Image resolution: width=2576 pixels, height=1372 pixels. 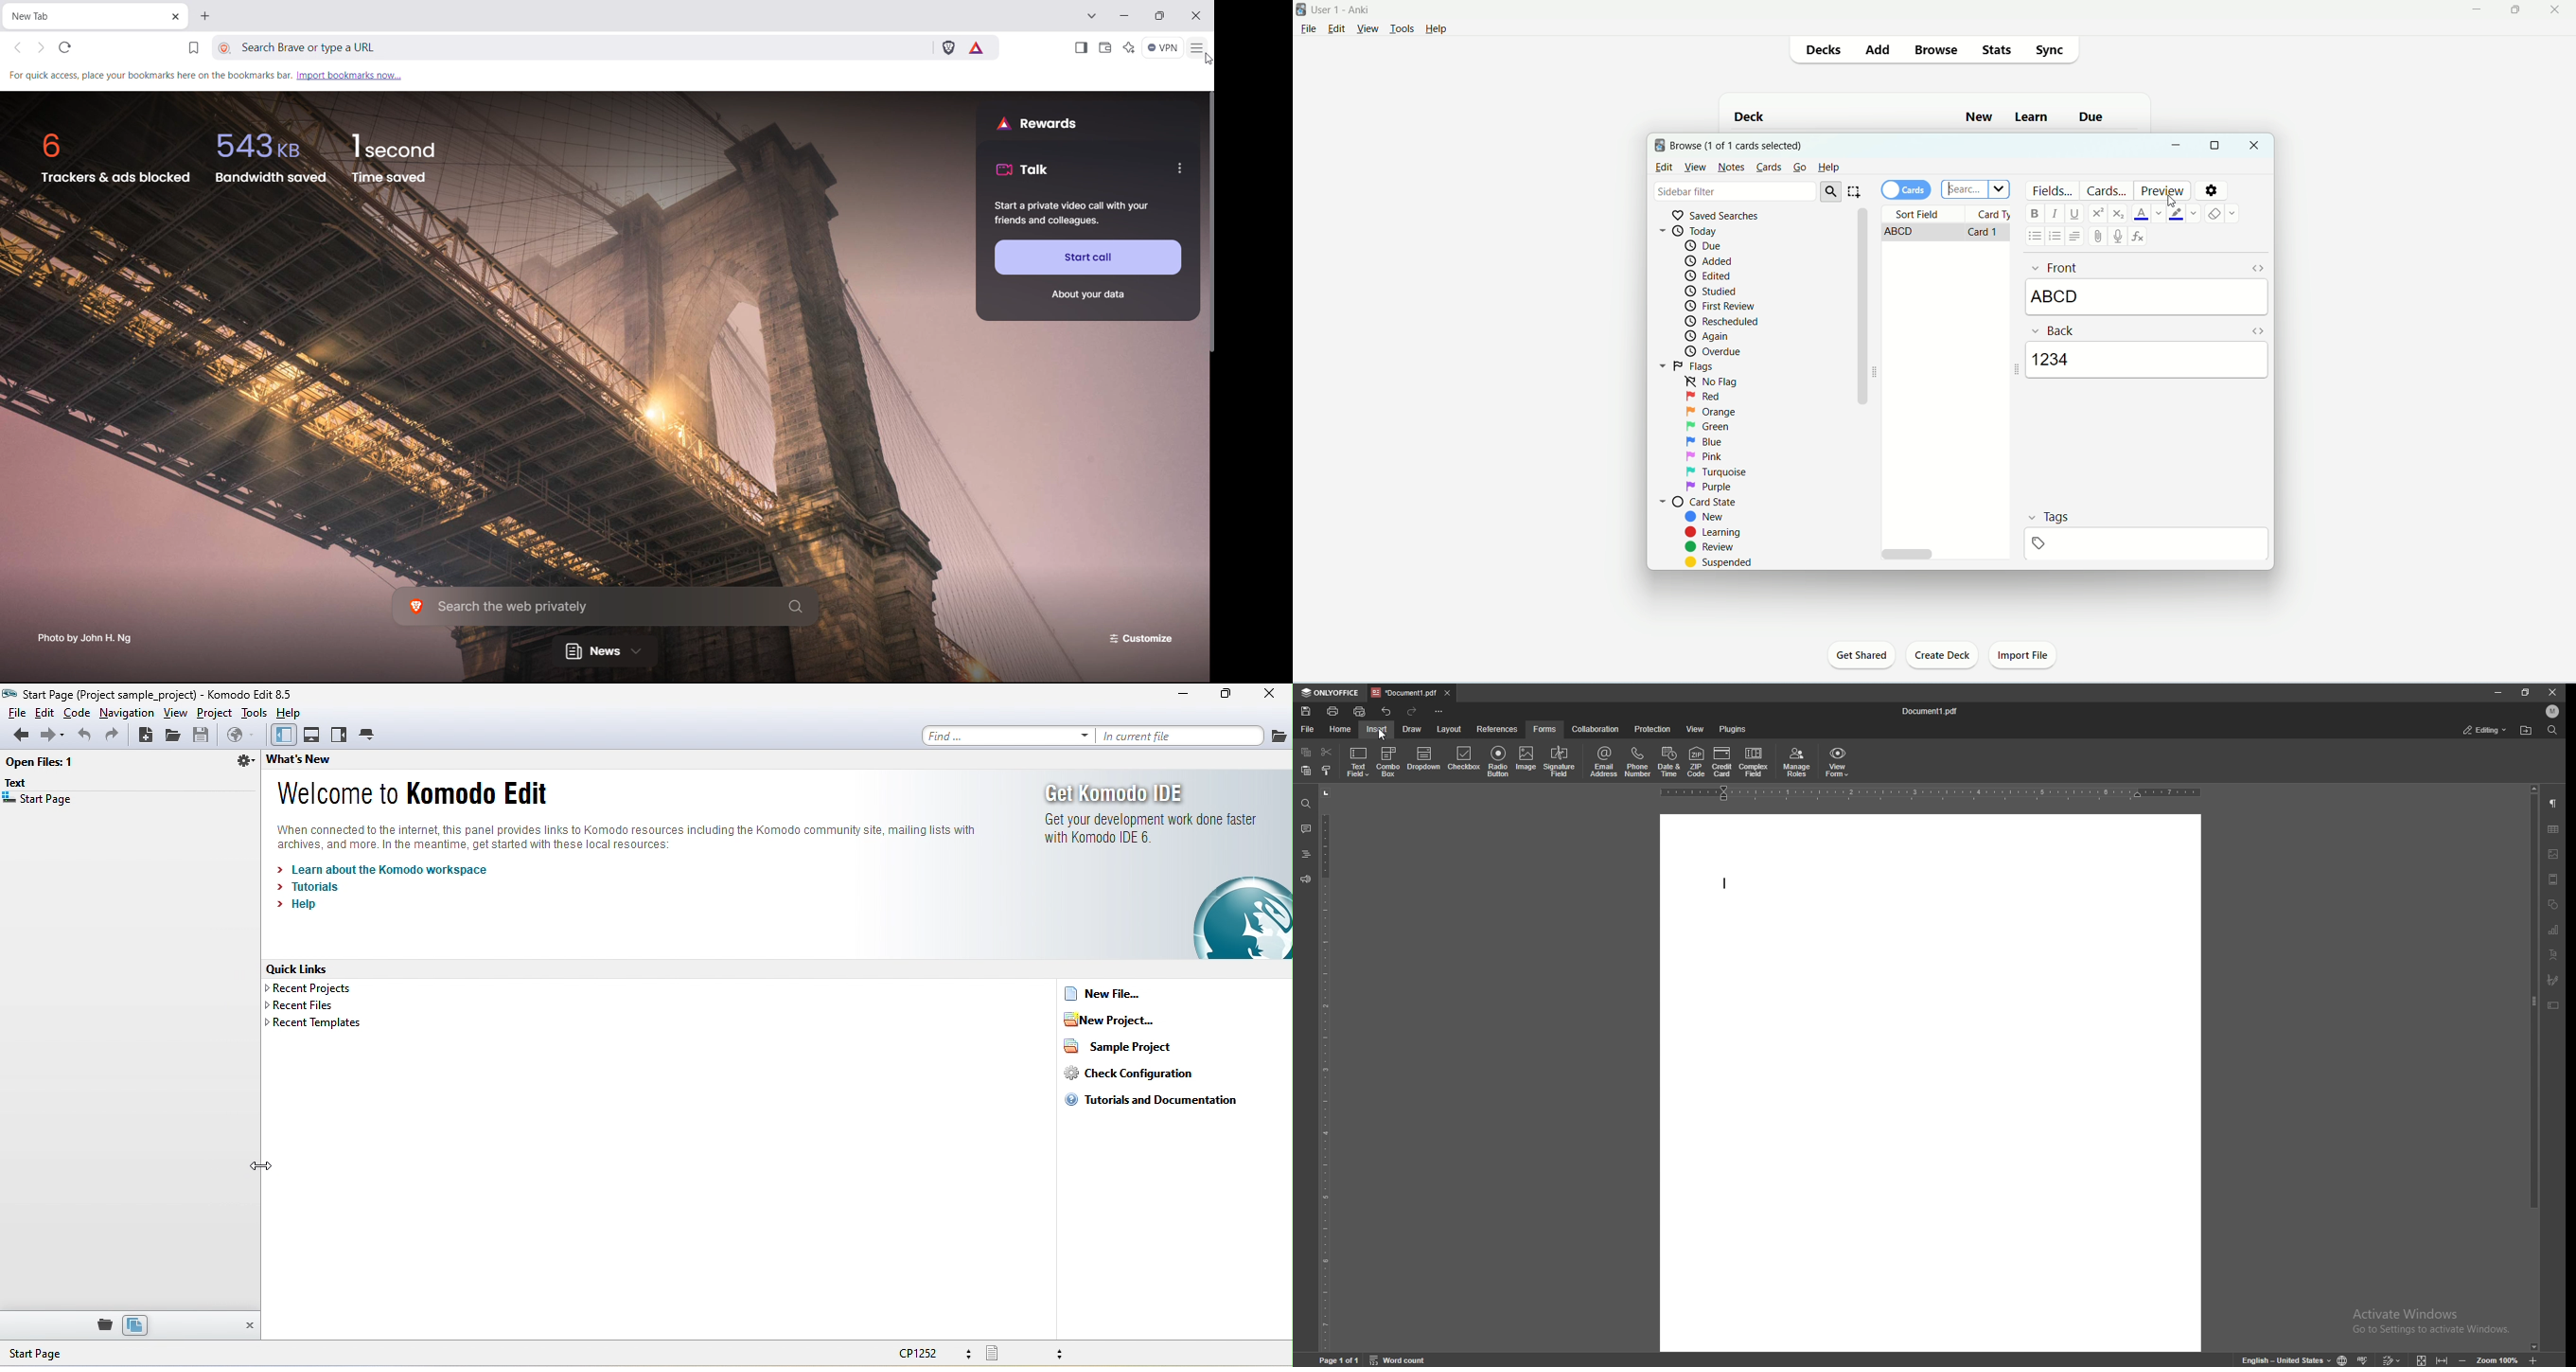 What do you see at coordinates (2215, 146) in the screenshot?
I see `maximize` at bounding box center [2215, 146].